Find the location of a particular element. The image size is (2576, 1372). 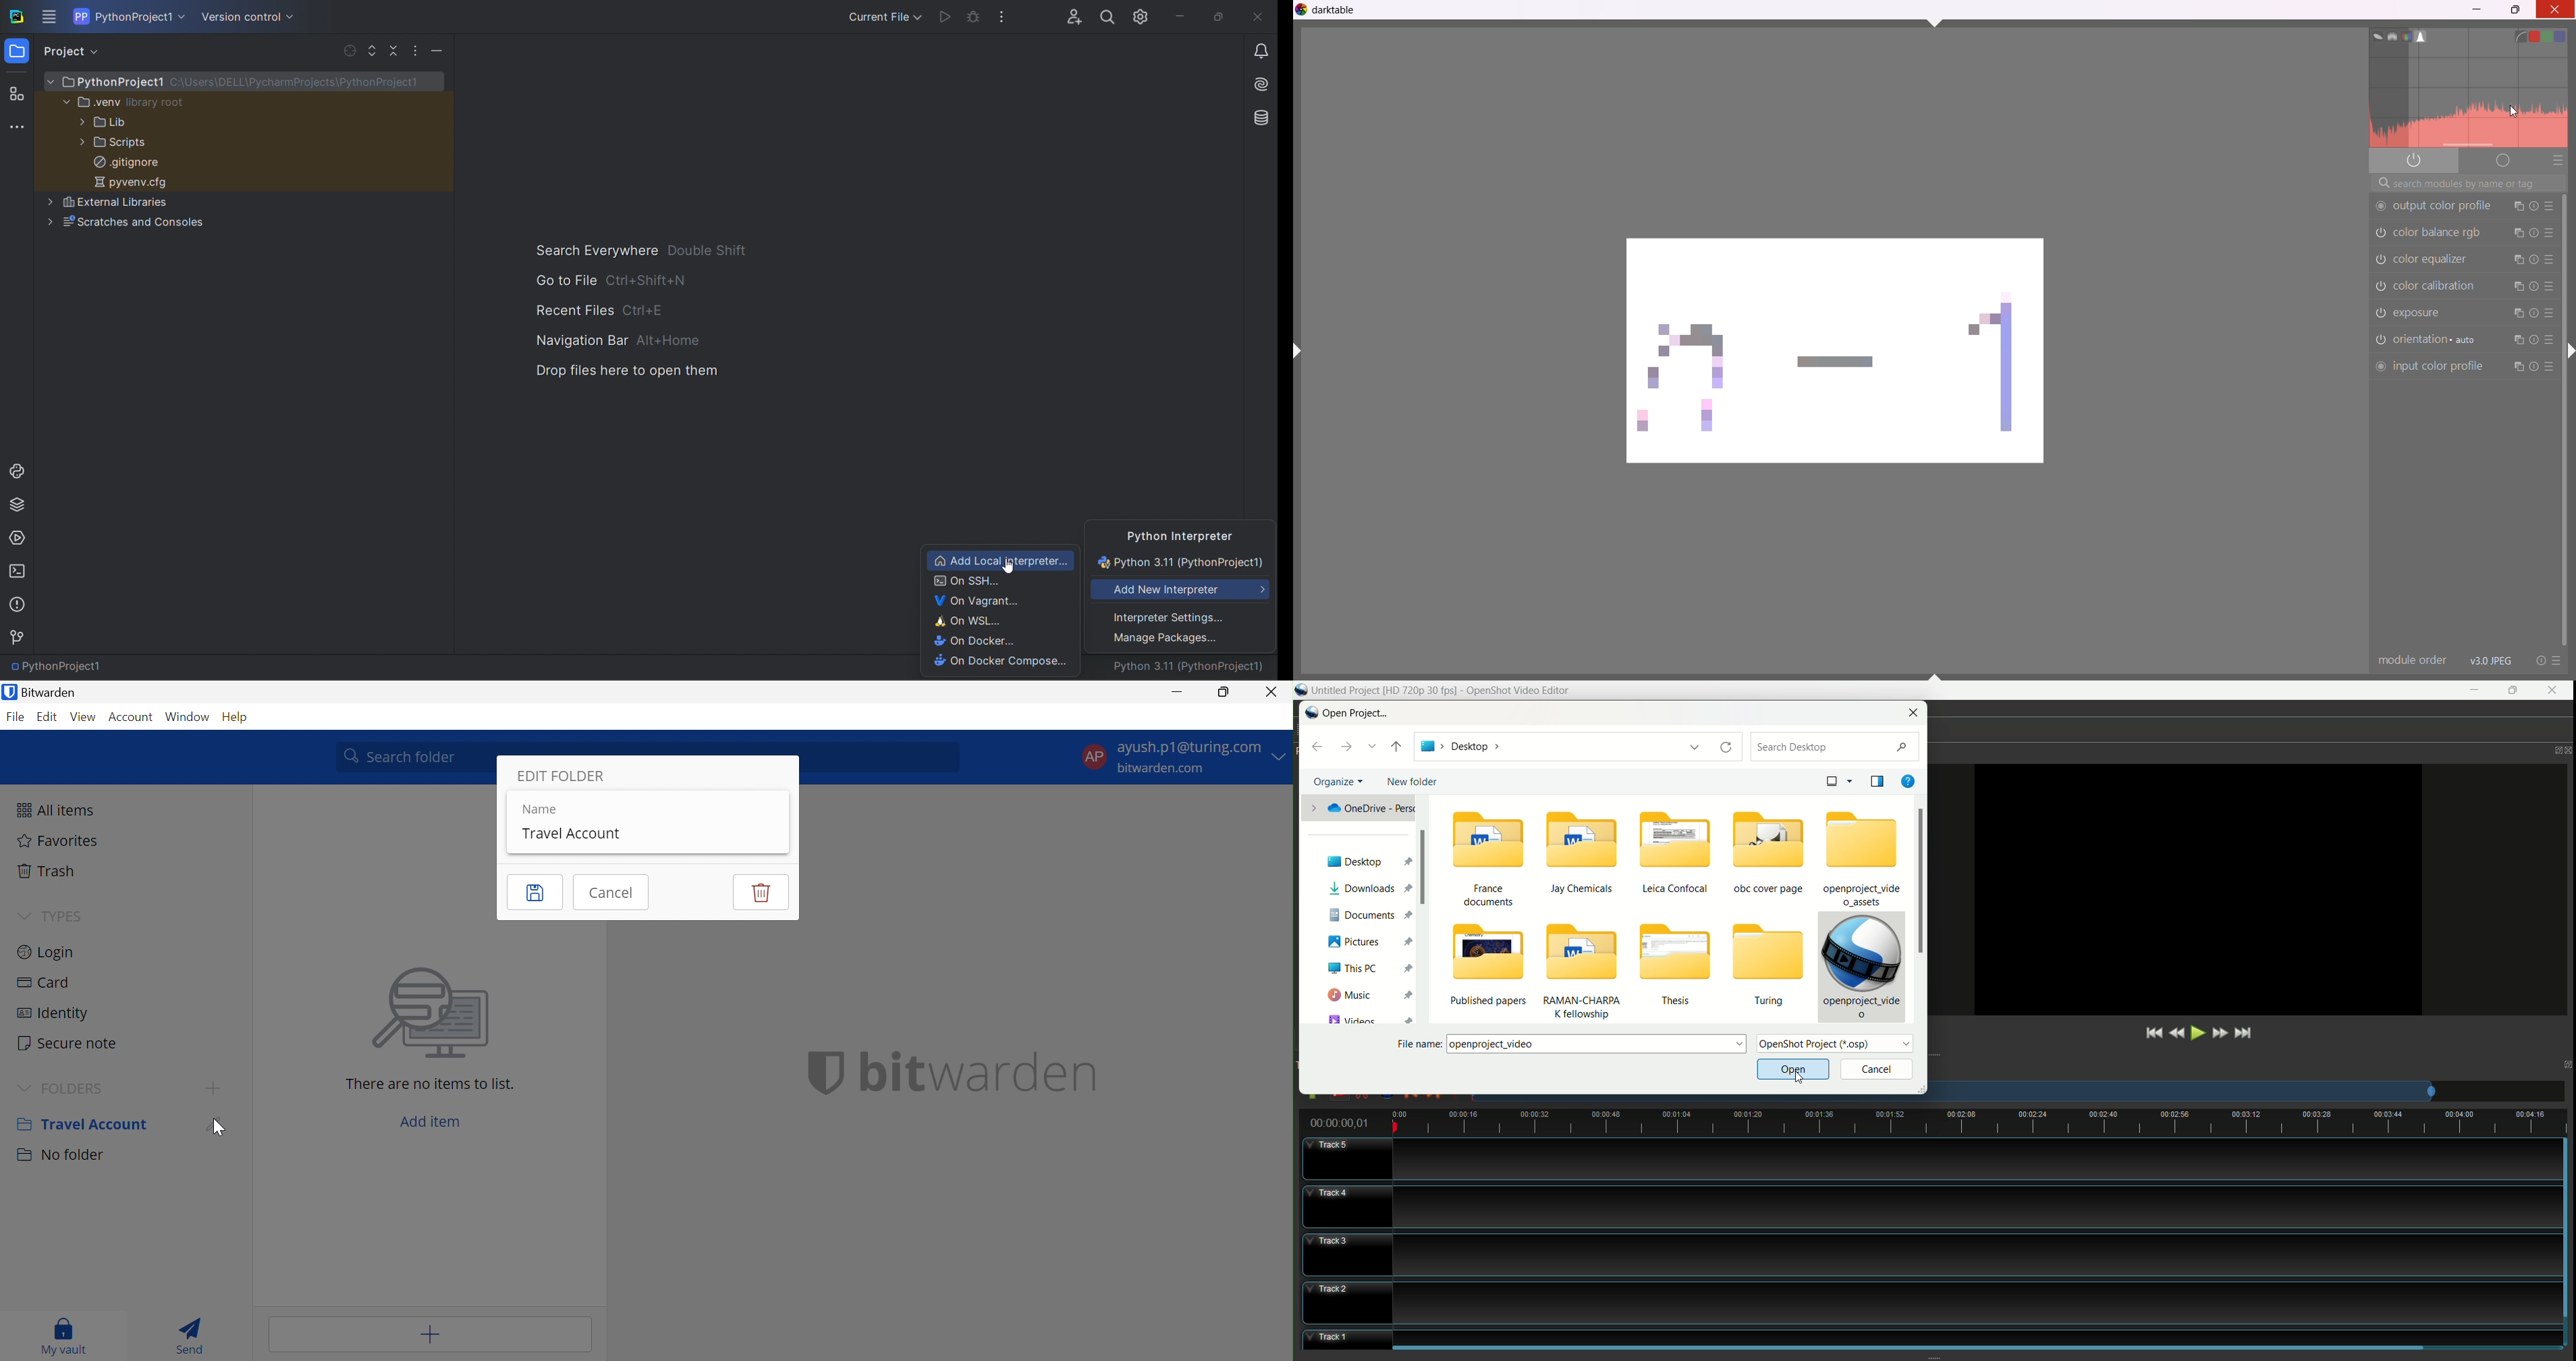

output color profile is located at coordinates (2433, 207).